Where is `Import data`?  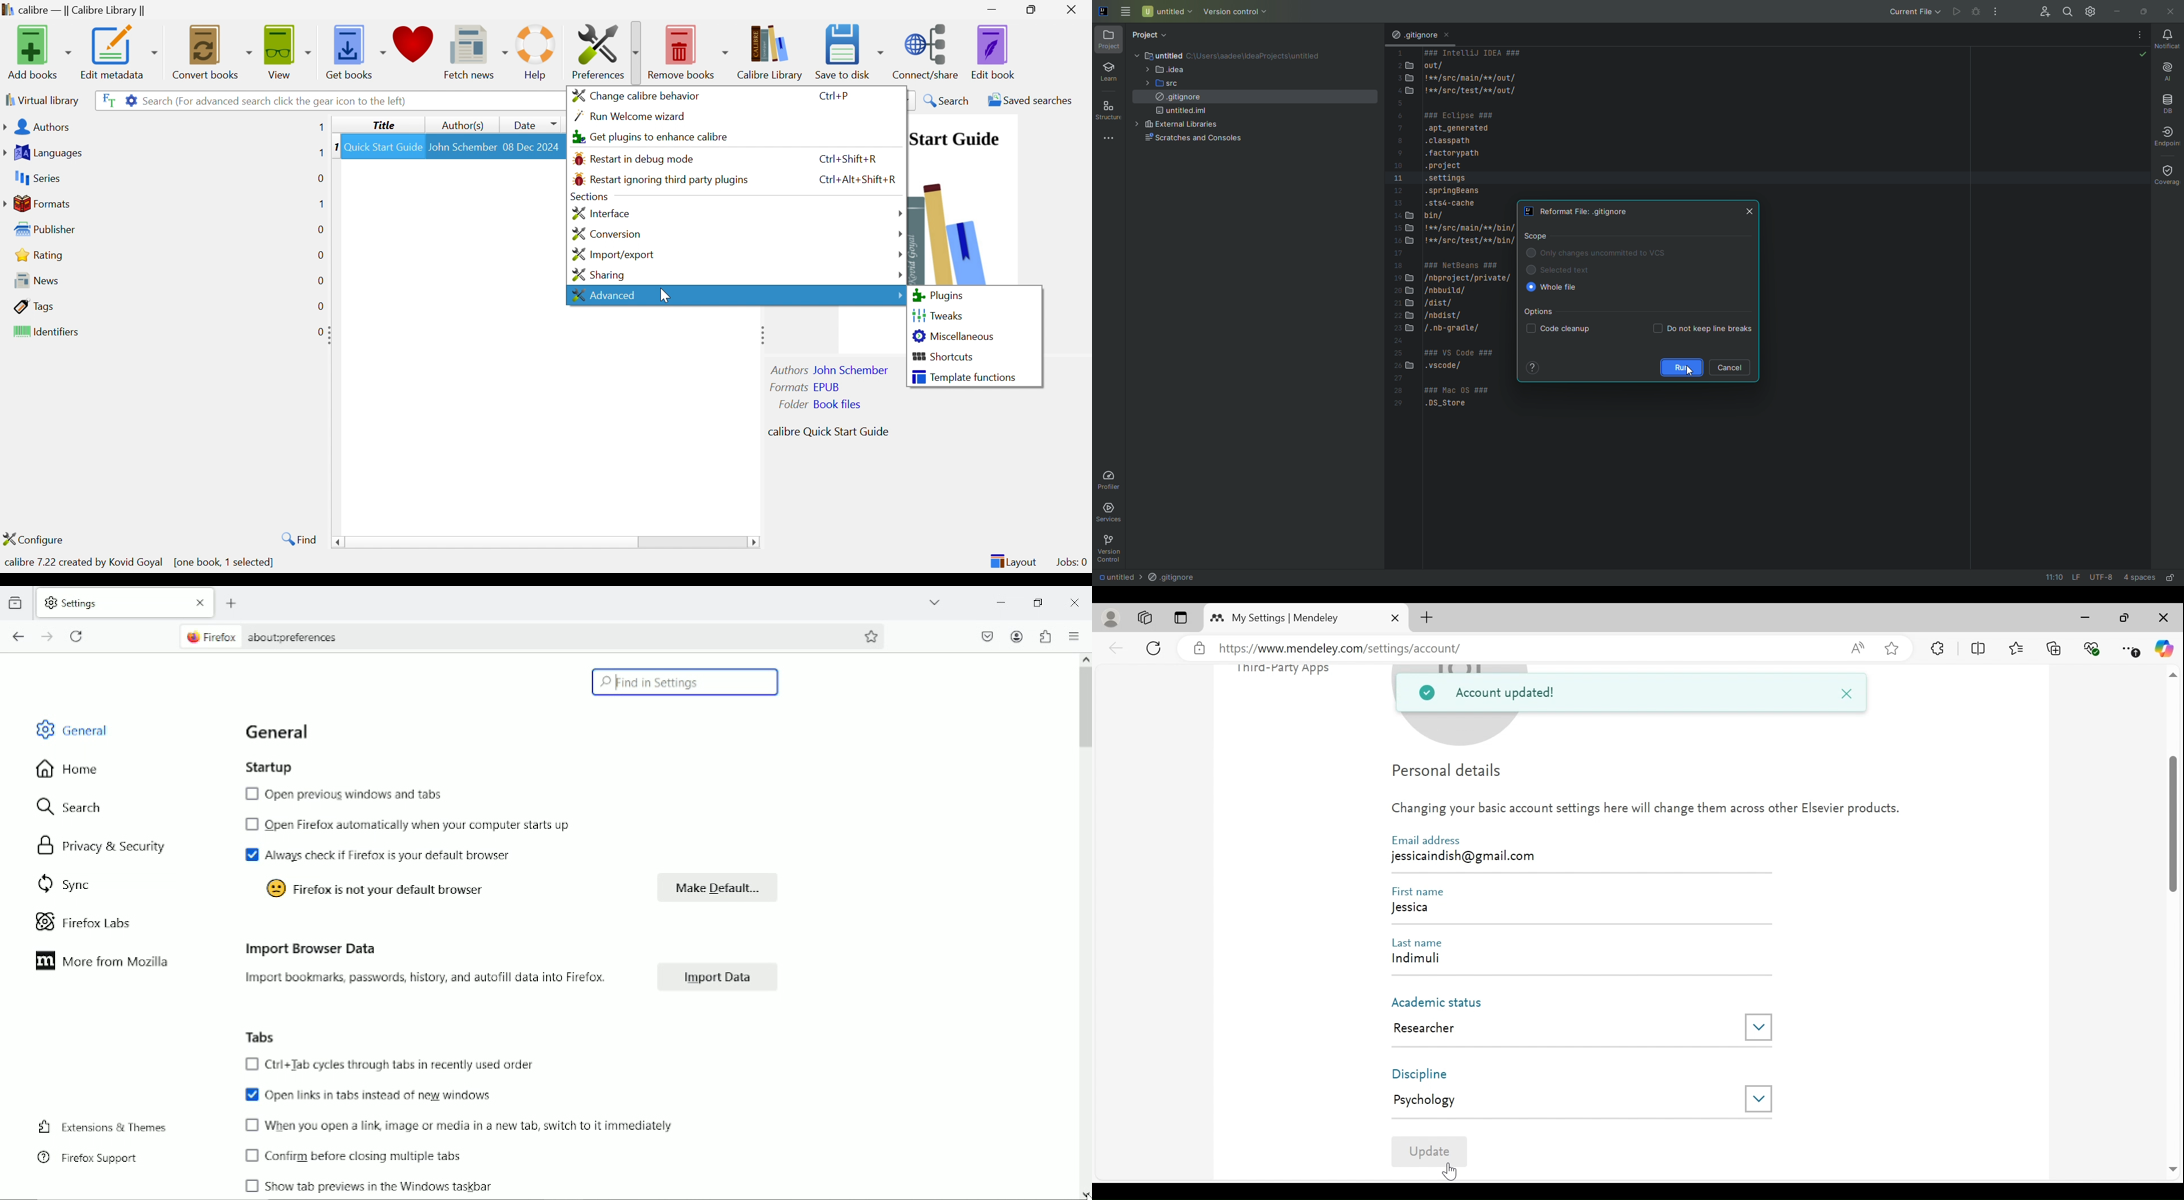
Import data is located at coordinates (721, 977).